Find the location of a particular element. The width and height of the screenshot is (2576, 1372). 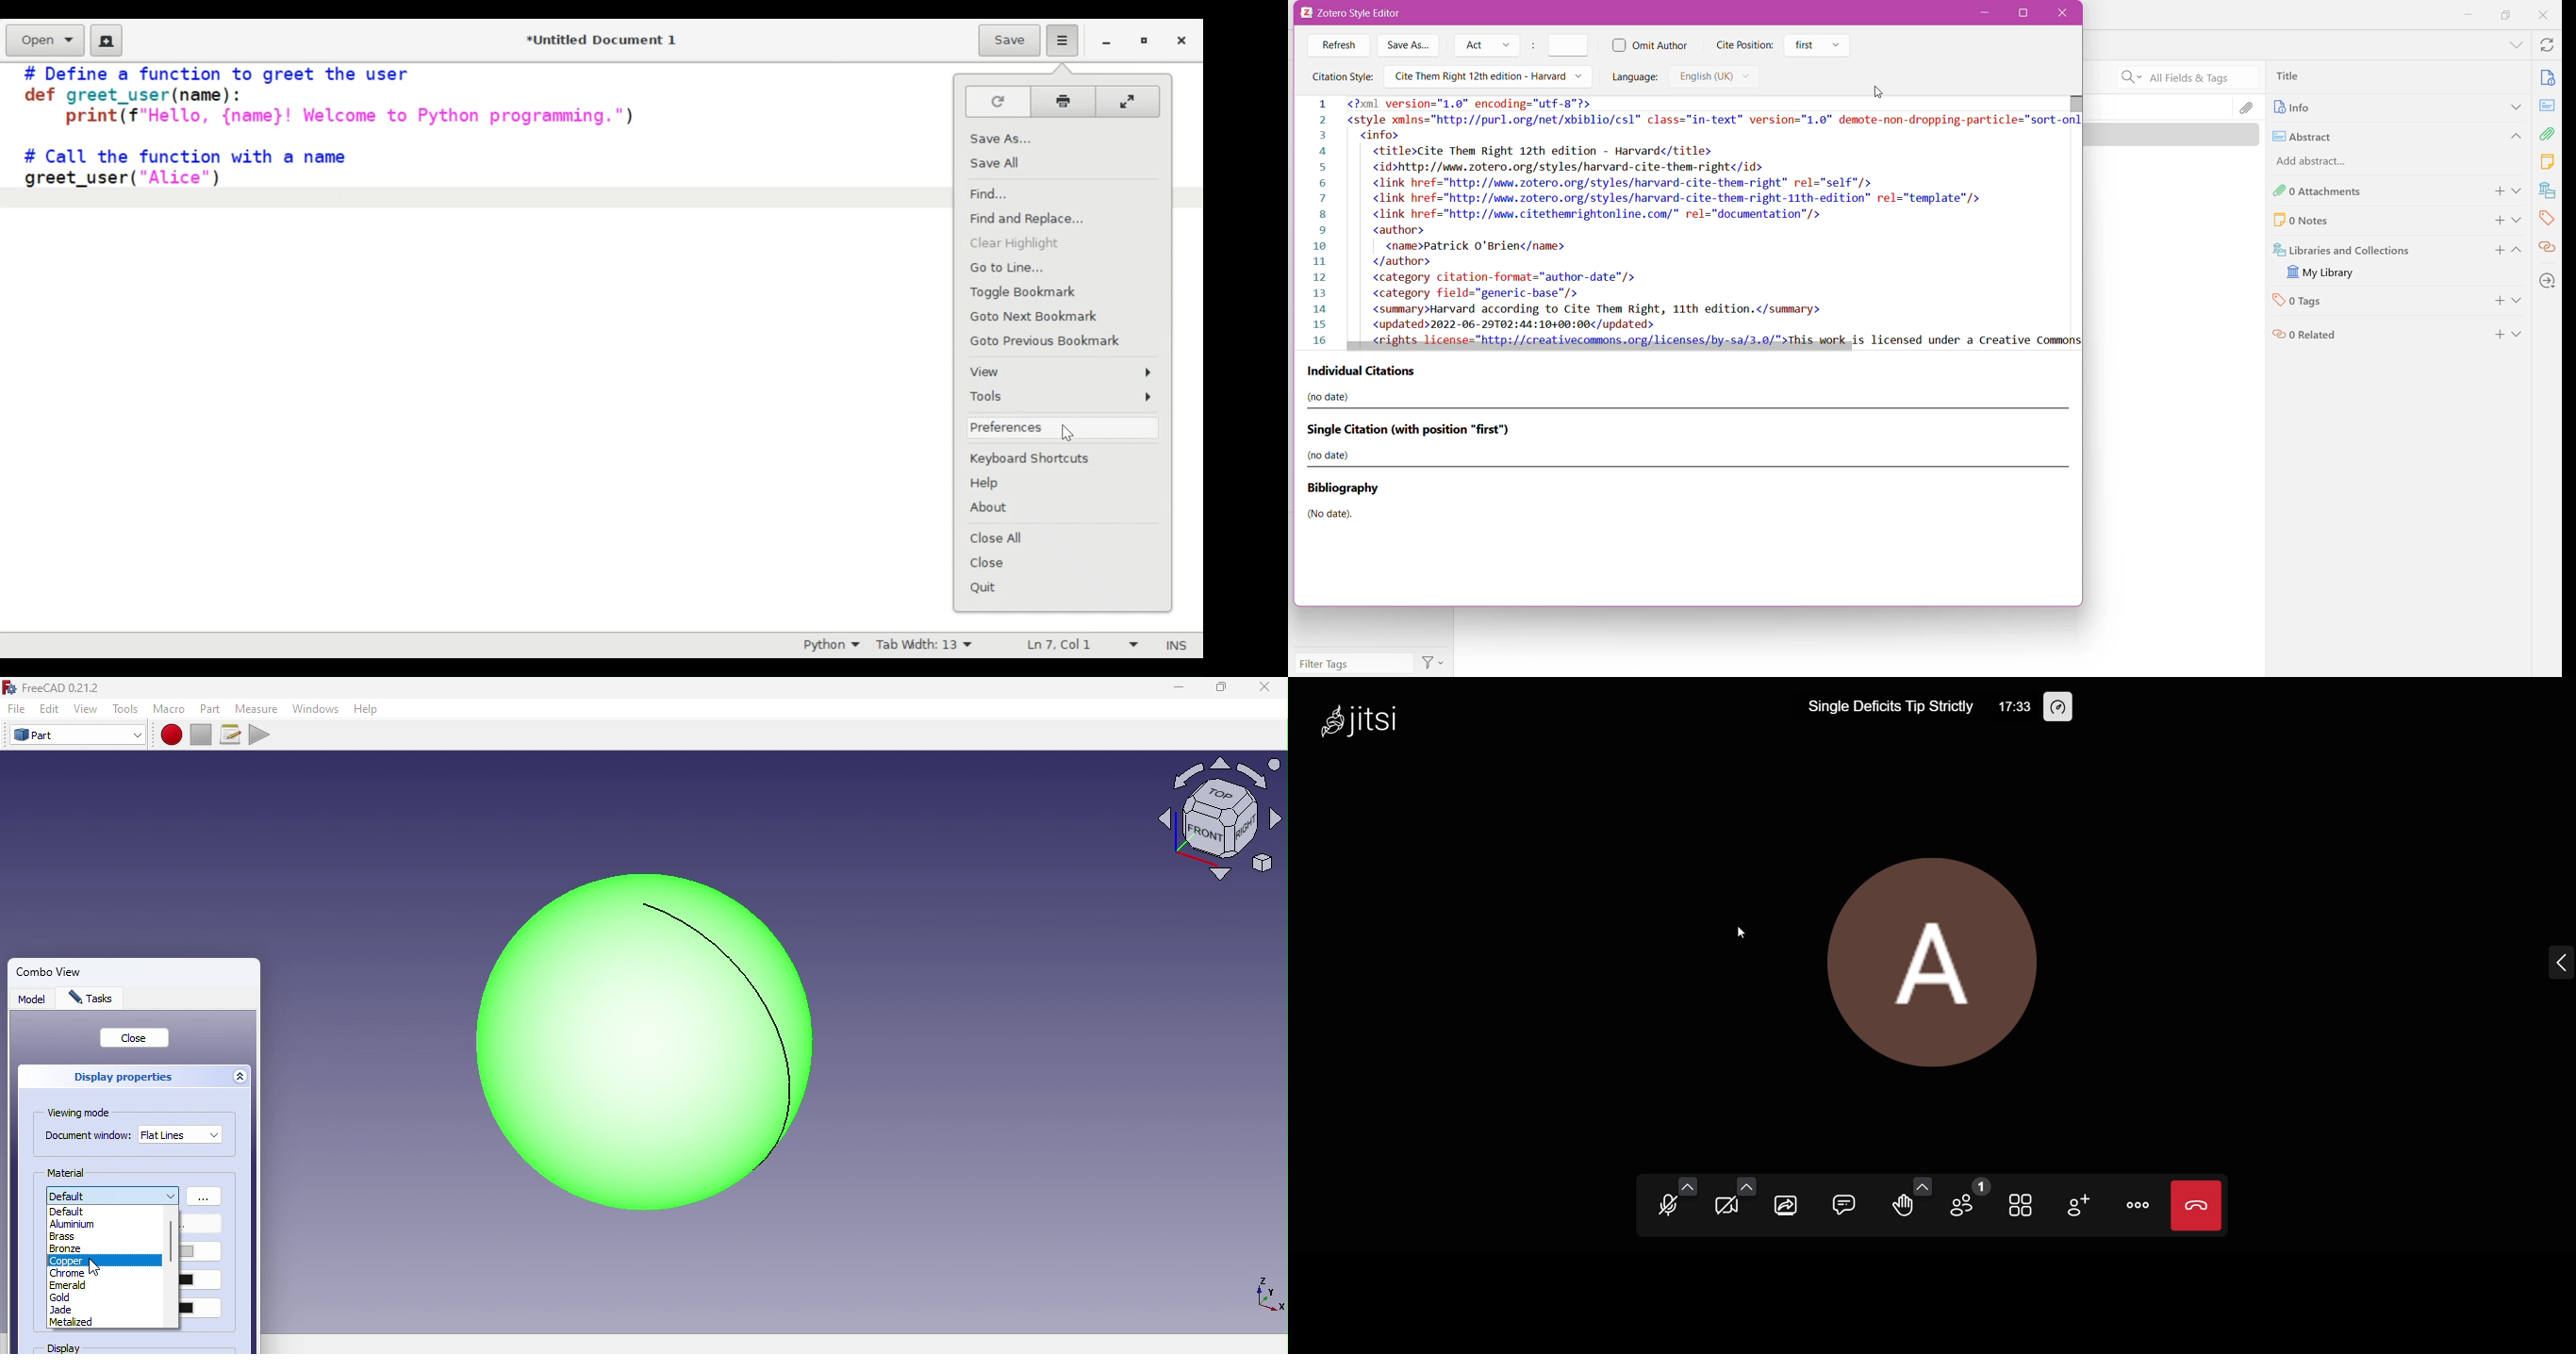

End Call is located at coordinates (2199, 1206).